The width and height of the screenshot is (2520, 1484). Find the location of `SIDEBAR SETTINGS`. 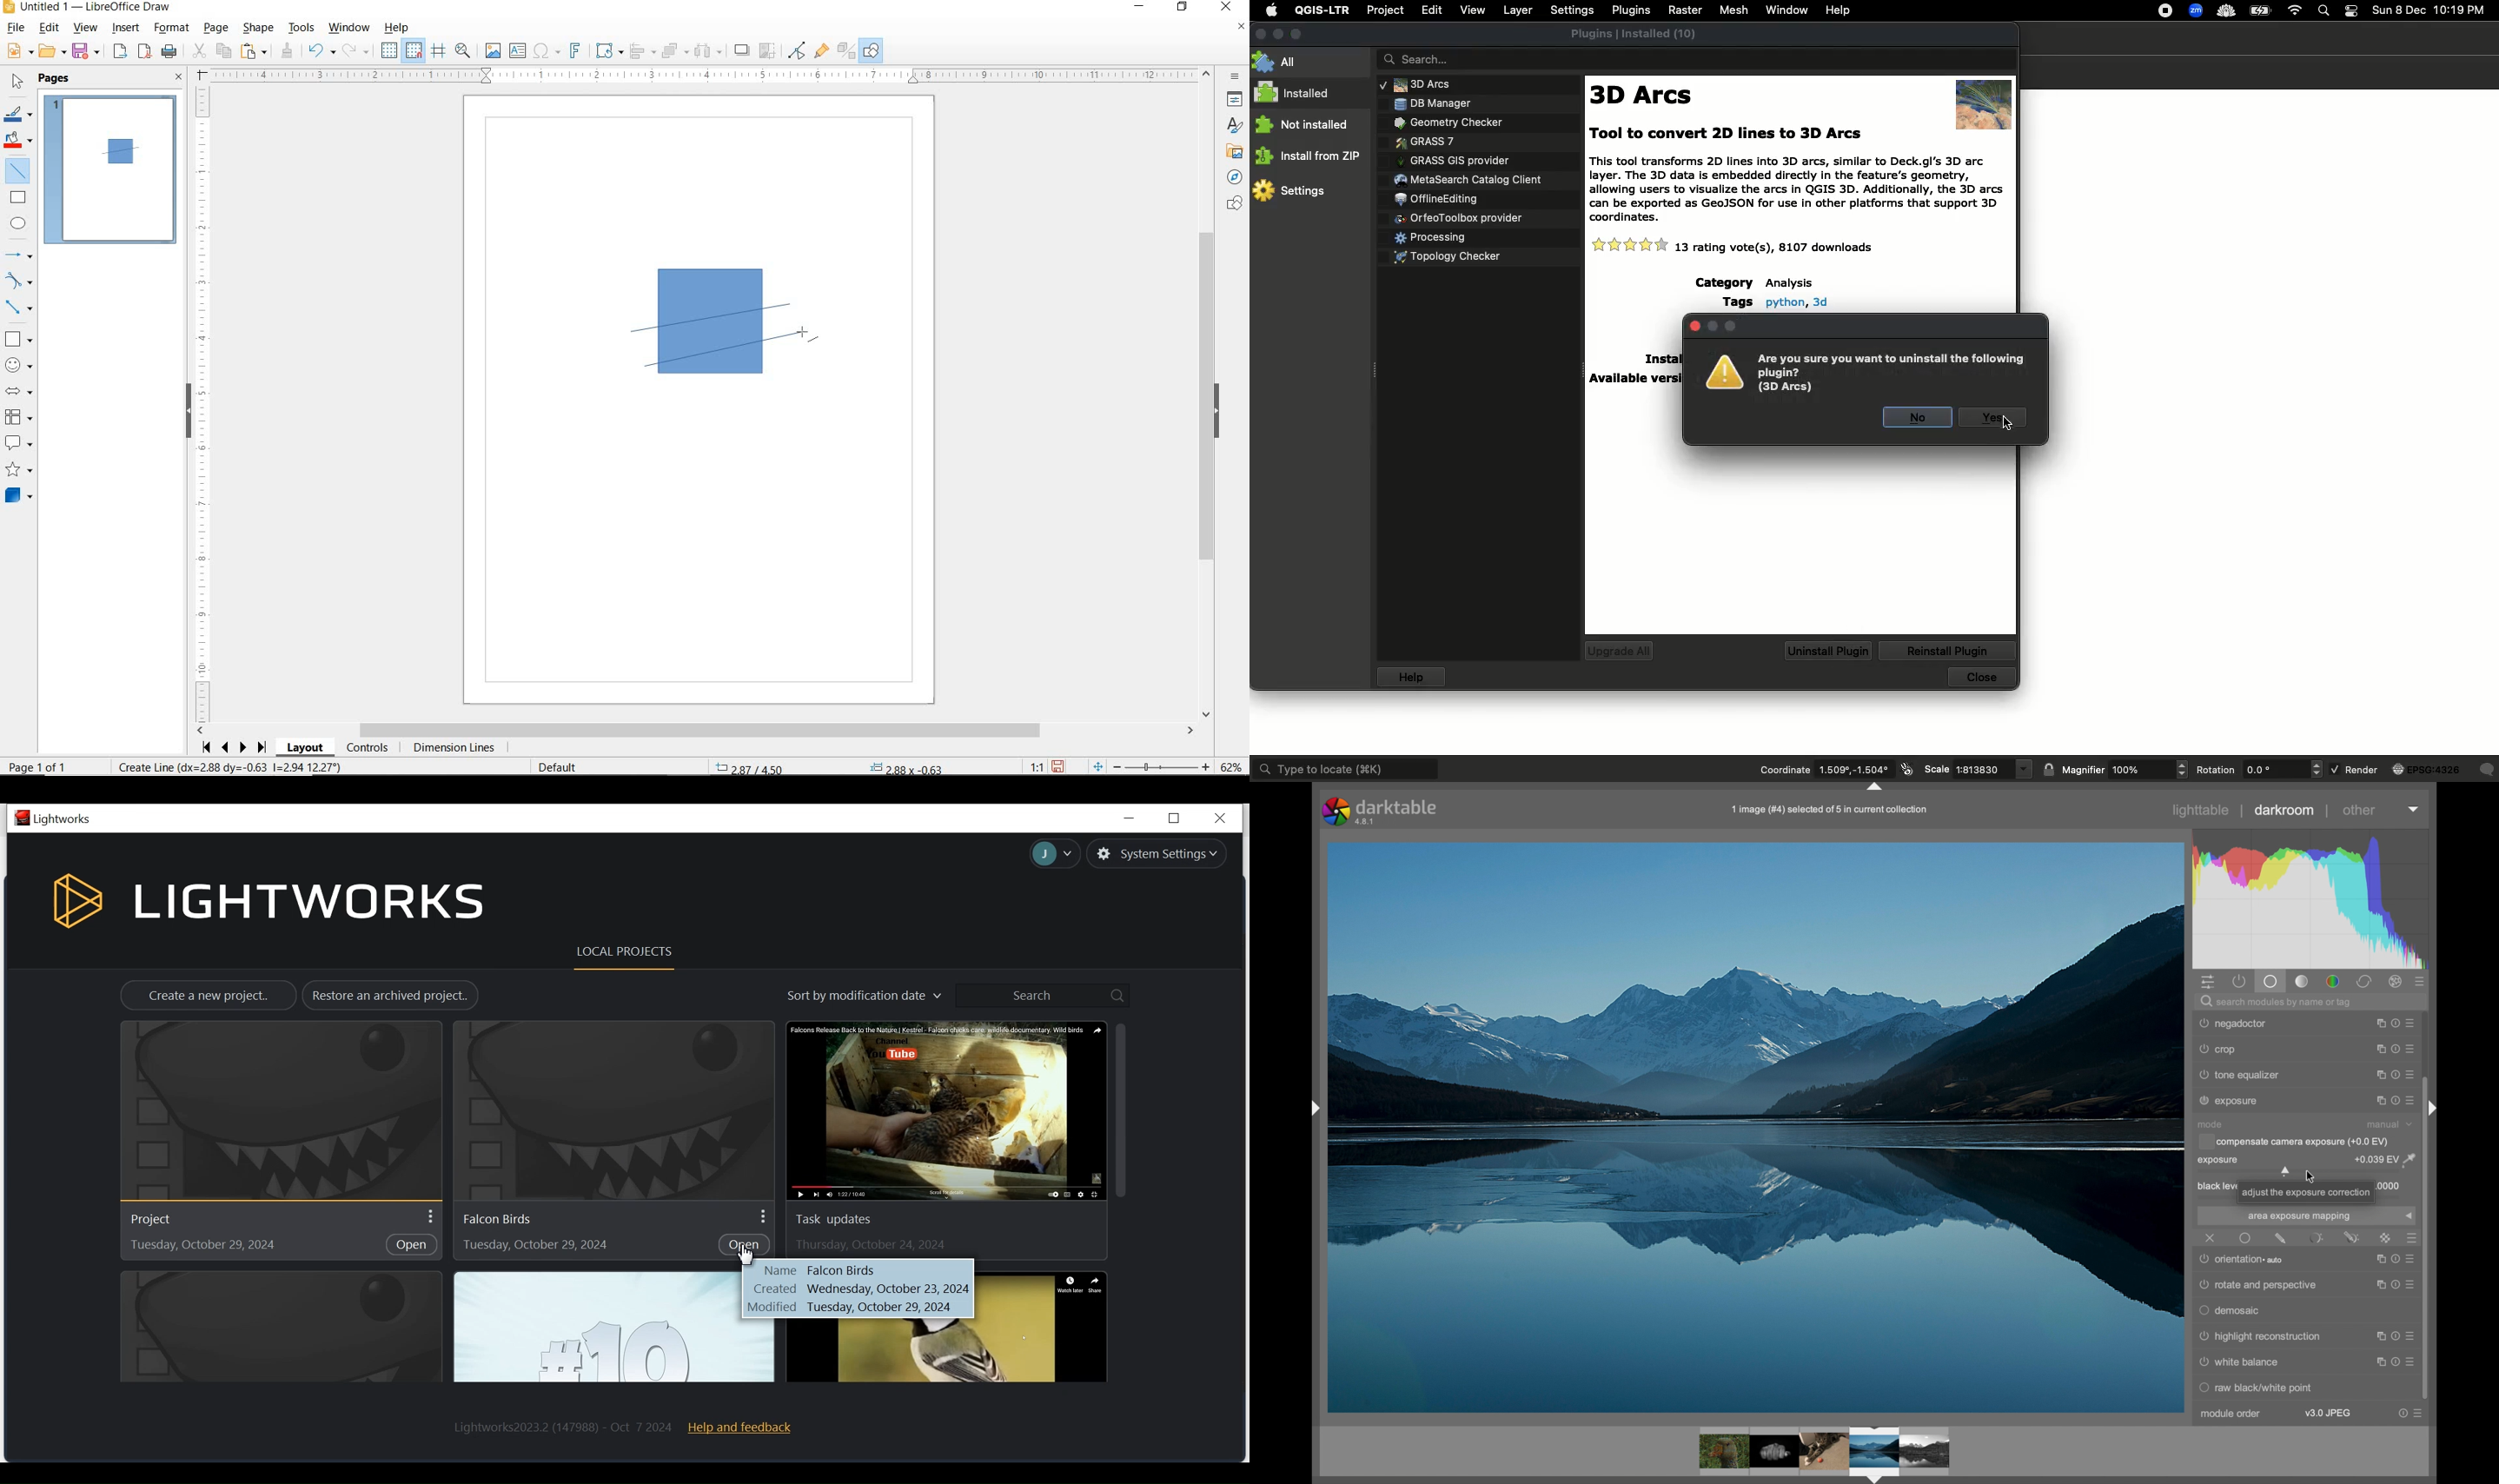

SIDEBAR SETTINGS is located at coordinates (1236, 77).